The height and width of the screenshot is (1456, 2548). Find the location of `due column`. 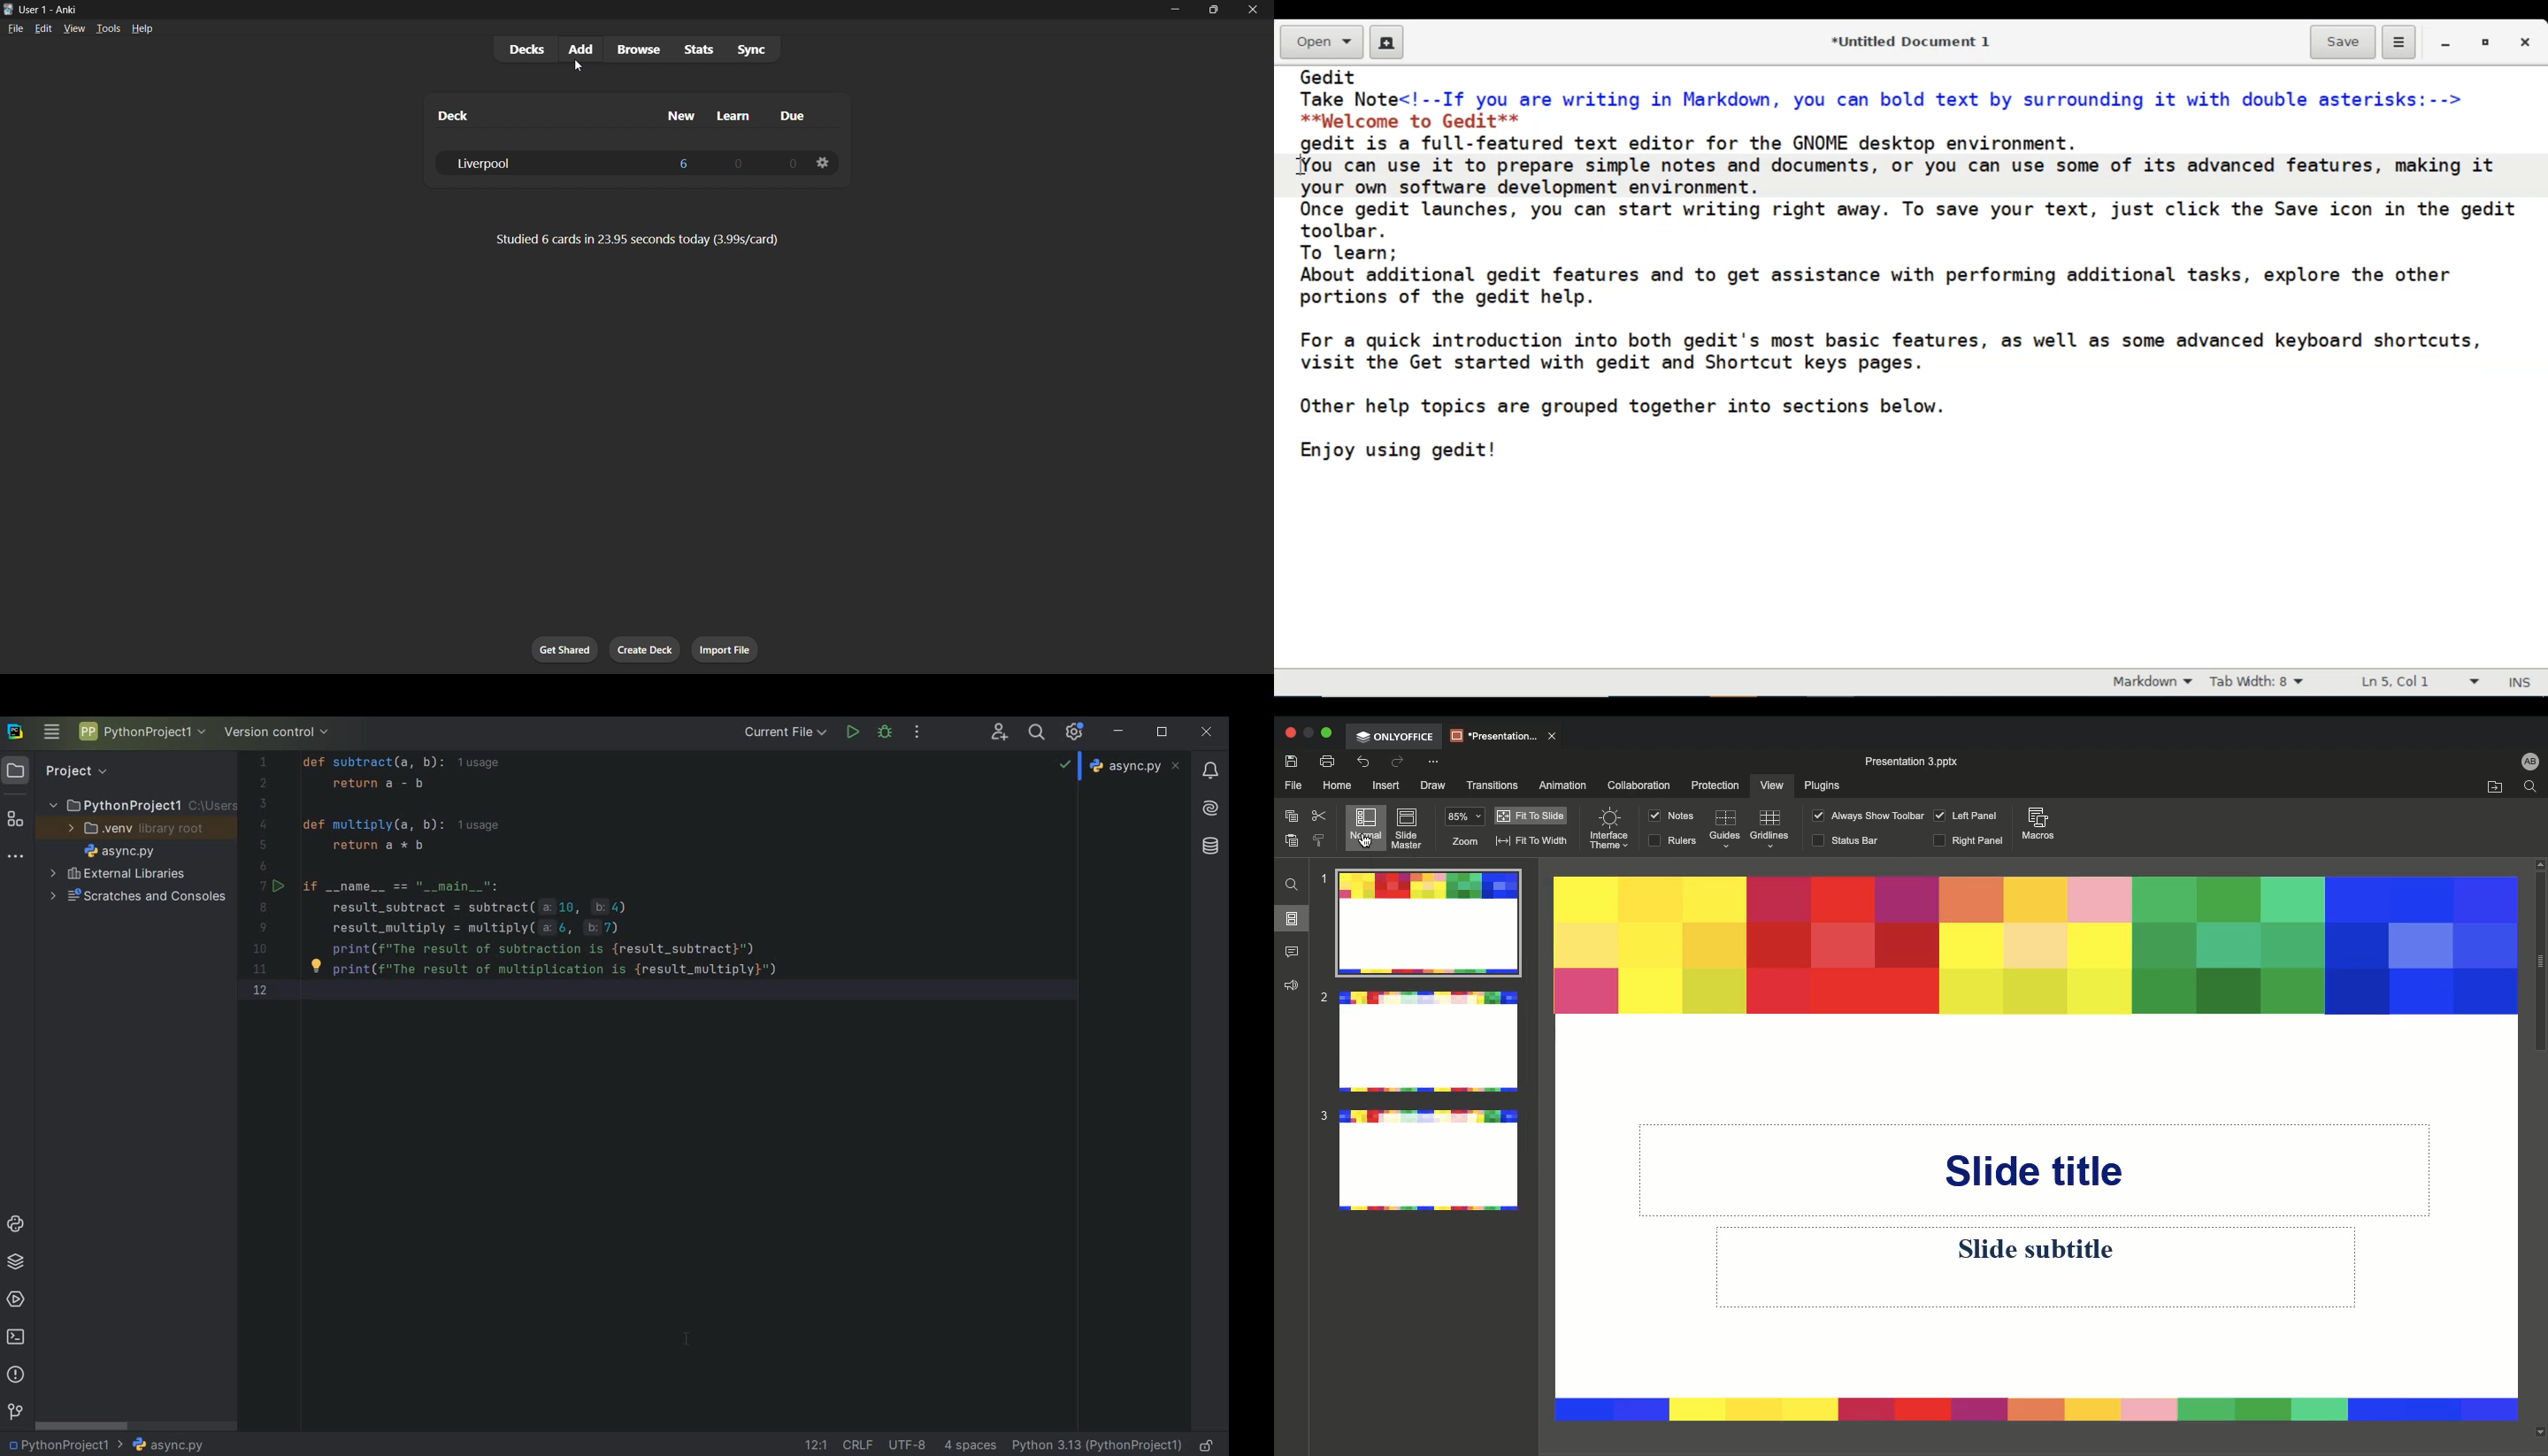

due column is located at coordinates (793, 117).